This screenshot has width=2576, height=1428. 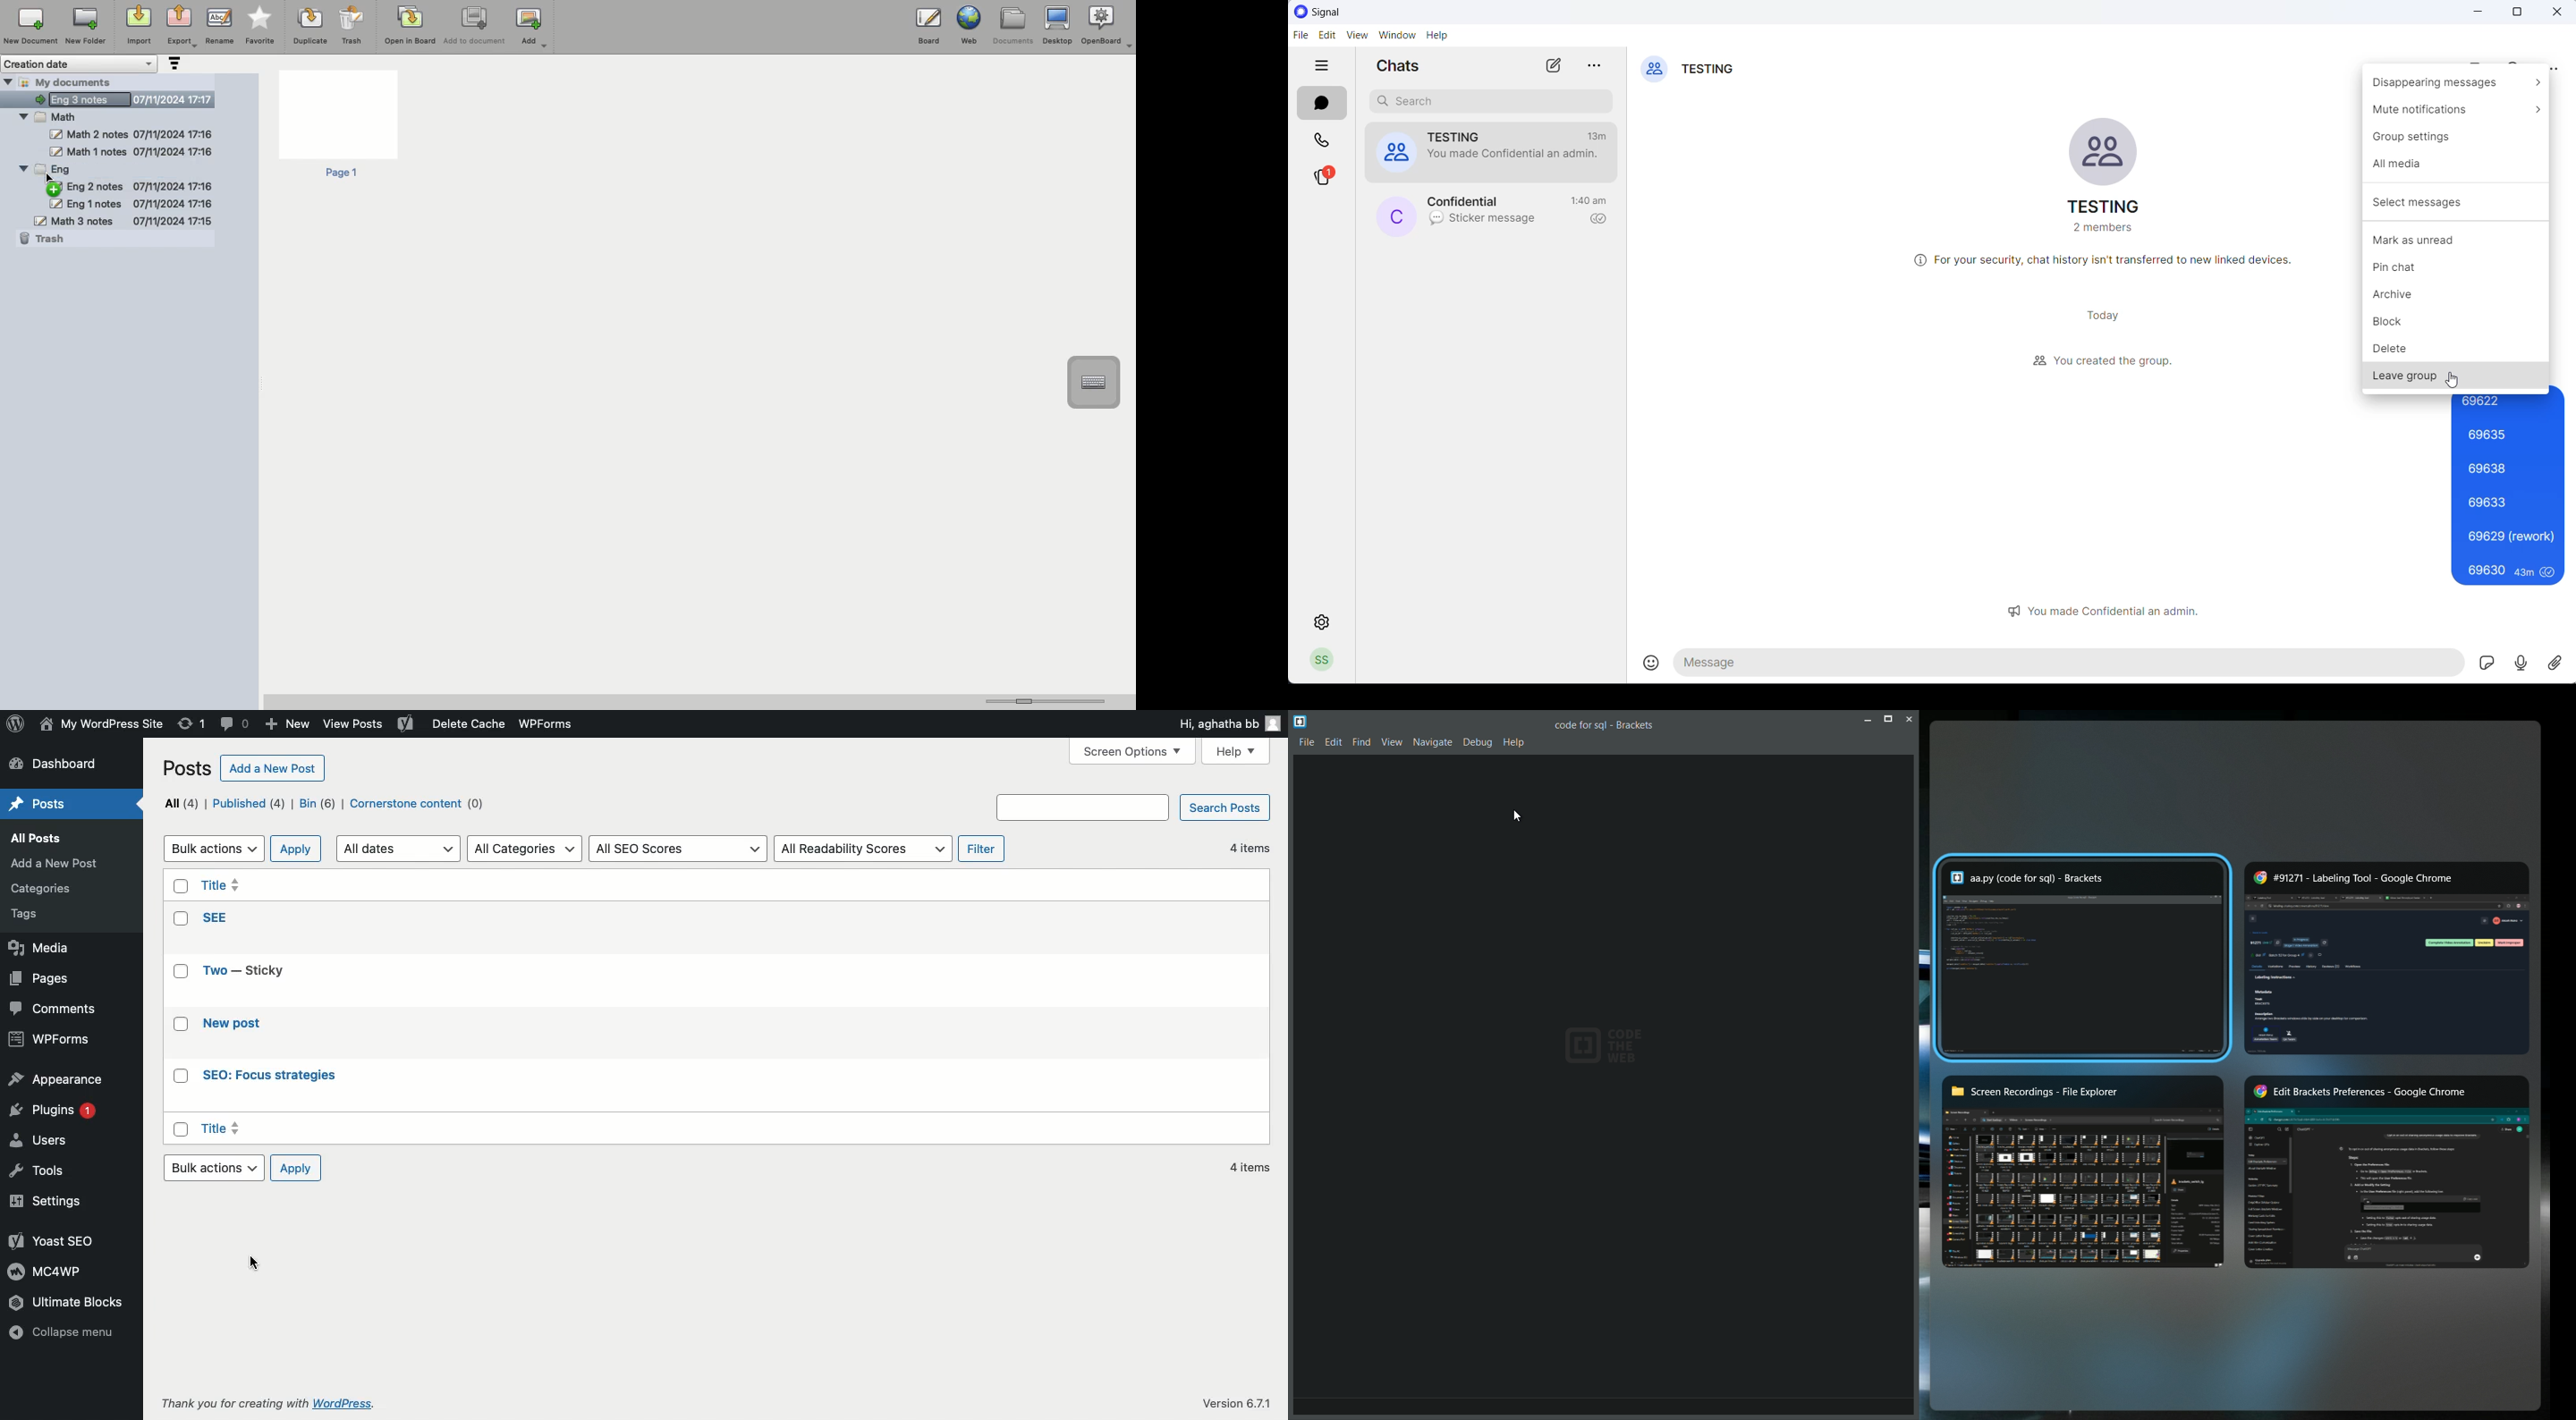 What do you see at coordinates (2489, 663) in the screenshot?
I see `sticker` at bounding box center [2489, 663].